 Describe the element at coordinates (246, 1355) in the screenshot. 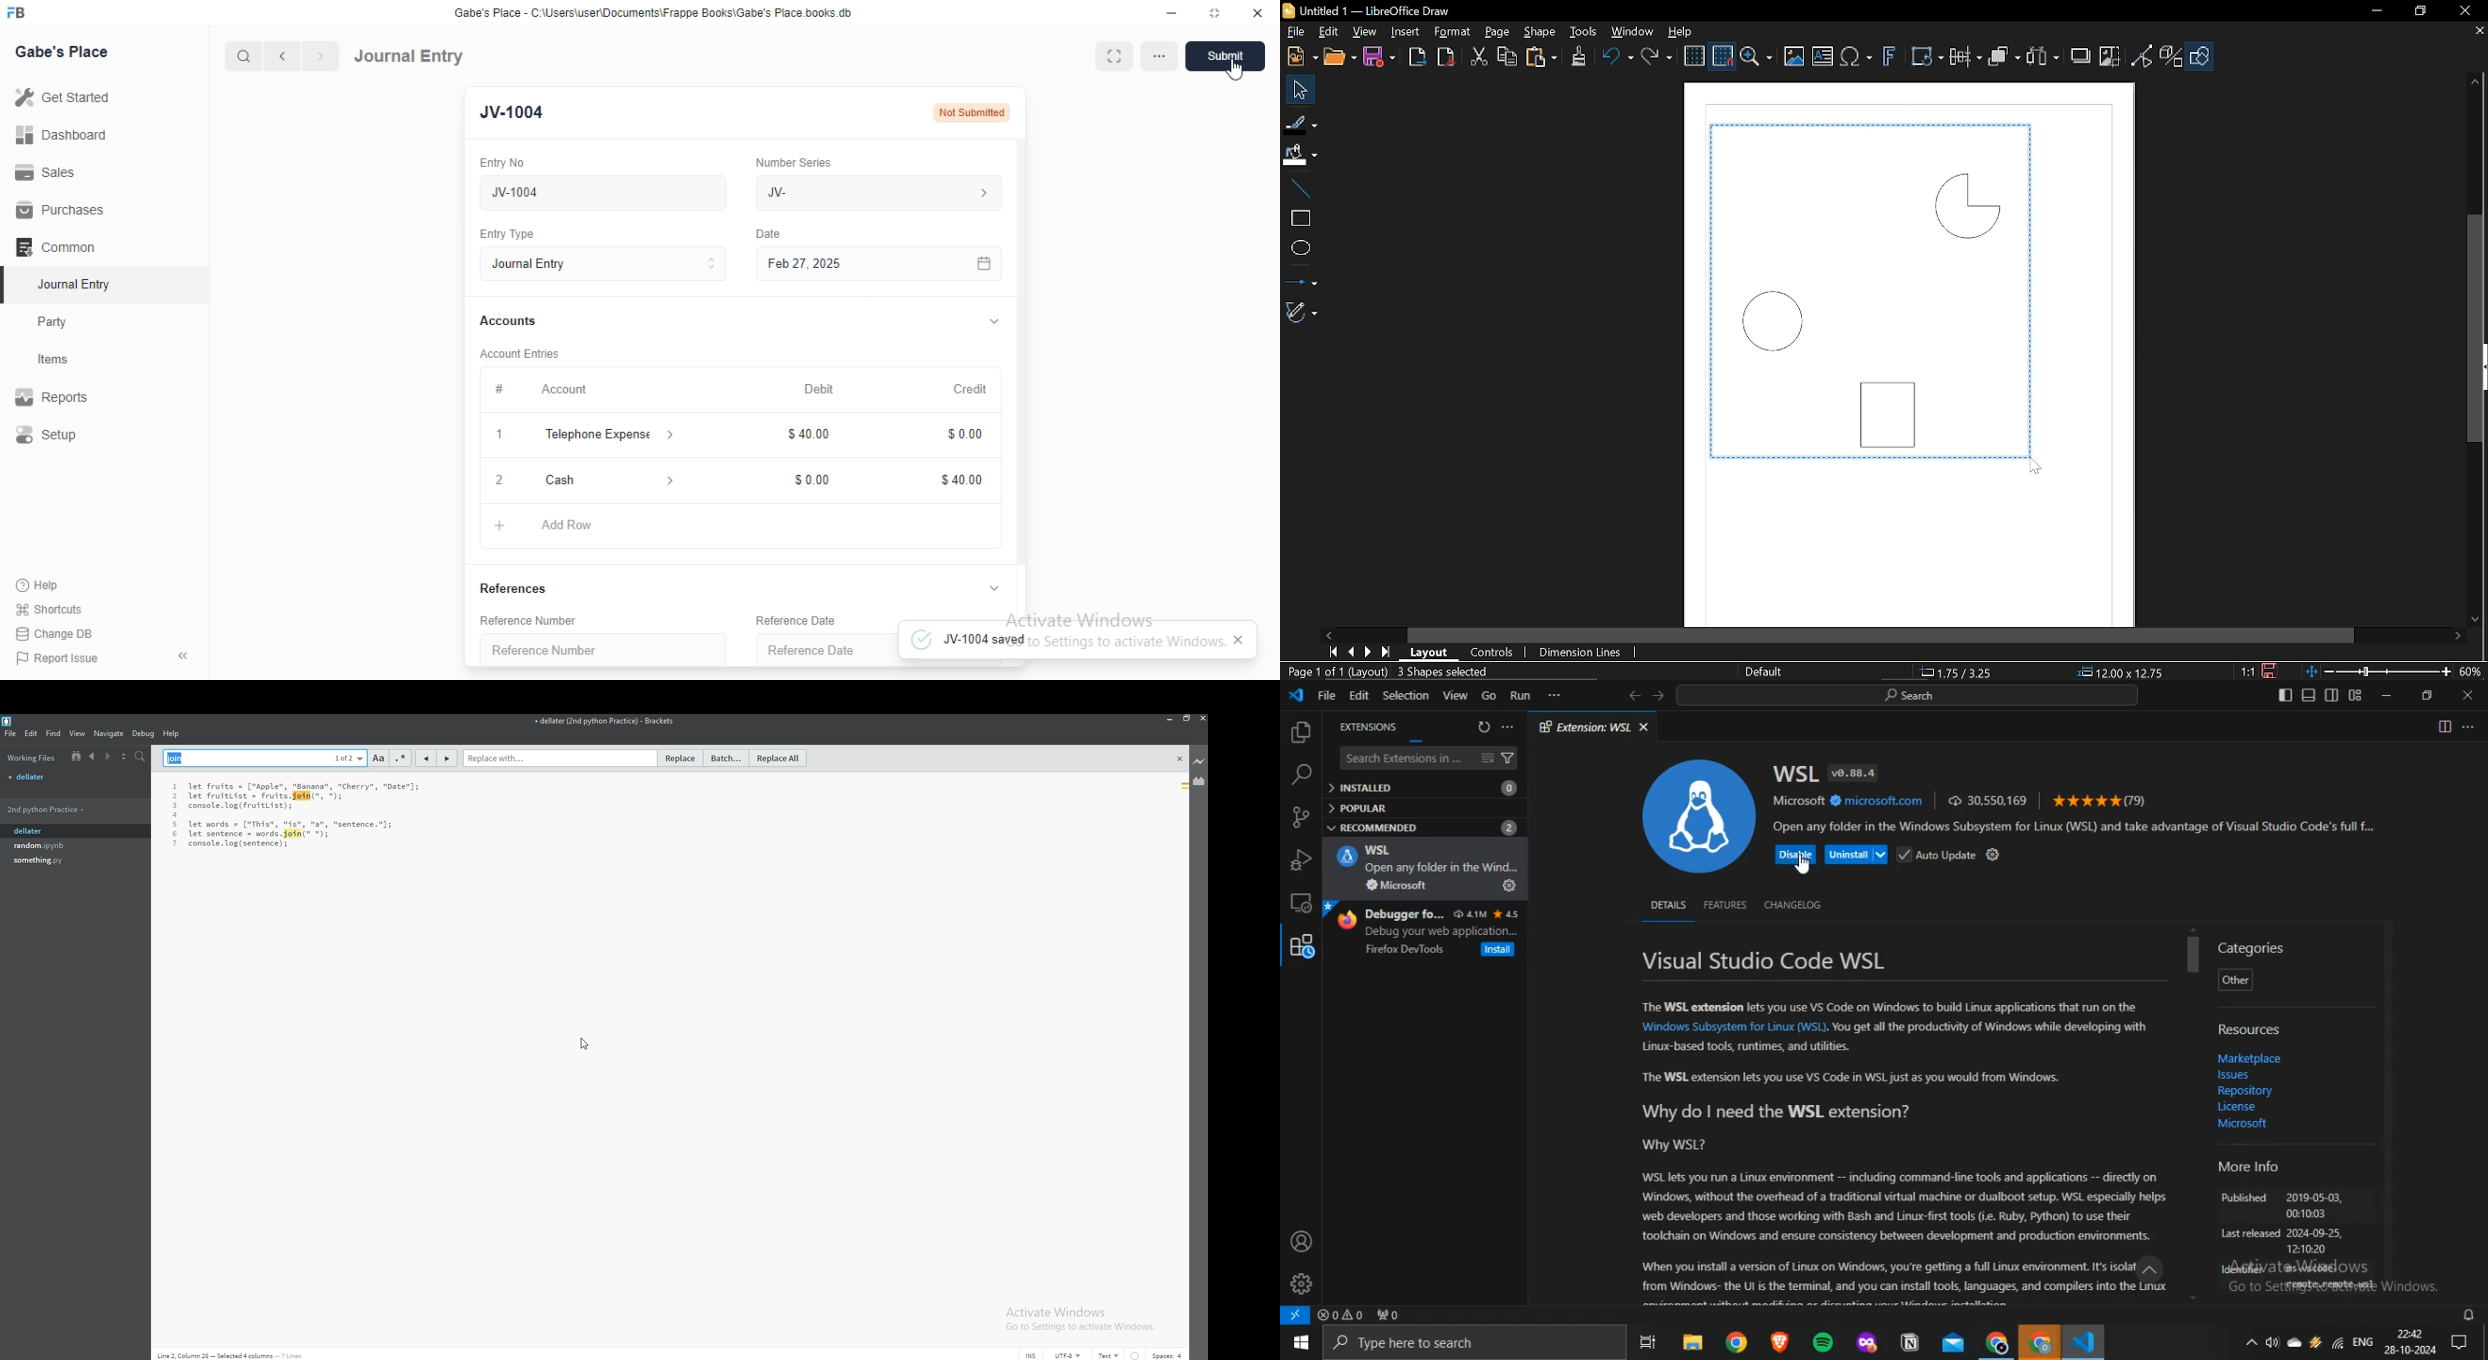

I see `Line 2, Column 28 - Selected 4 columns - 7 lines` at that location.